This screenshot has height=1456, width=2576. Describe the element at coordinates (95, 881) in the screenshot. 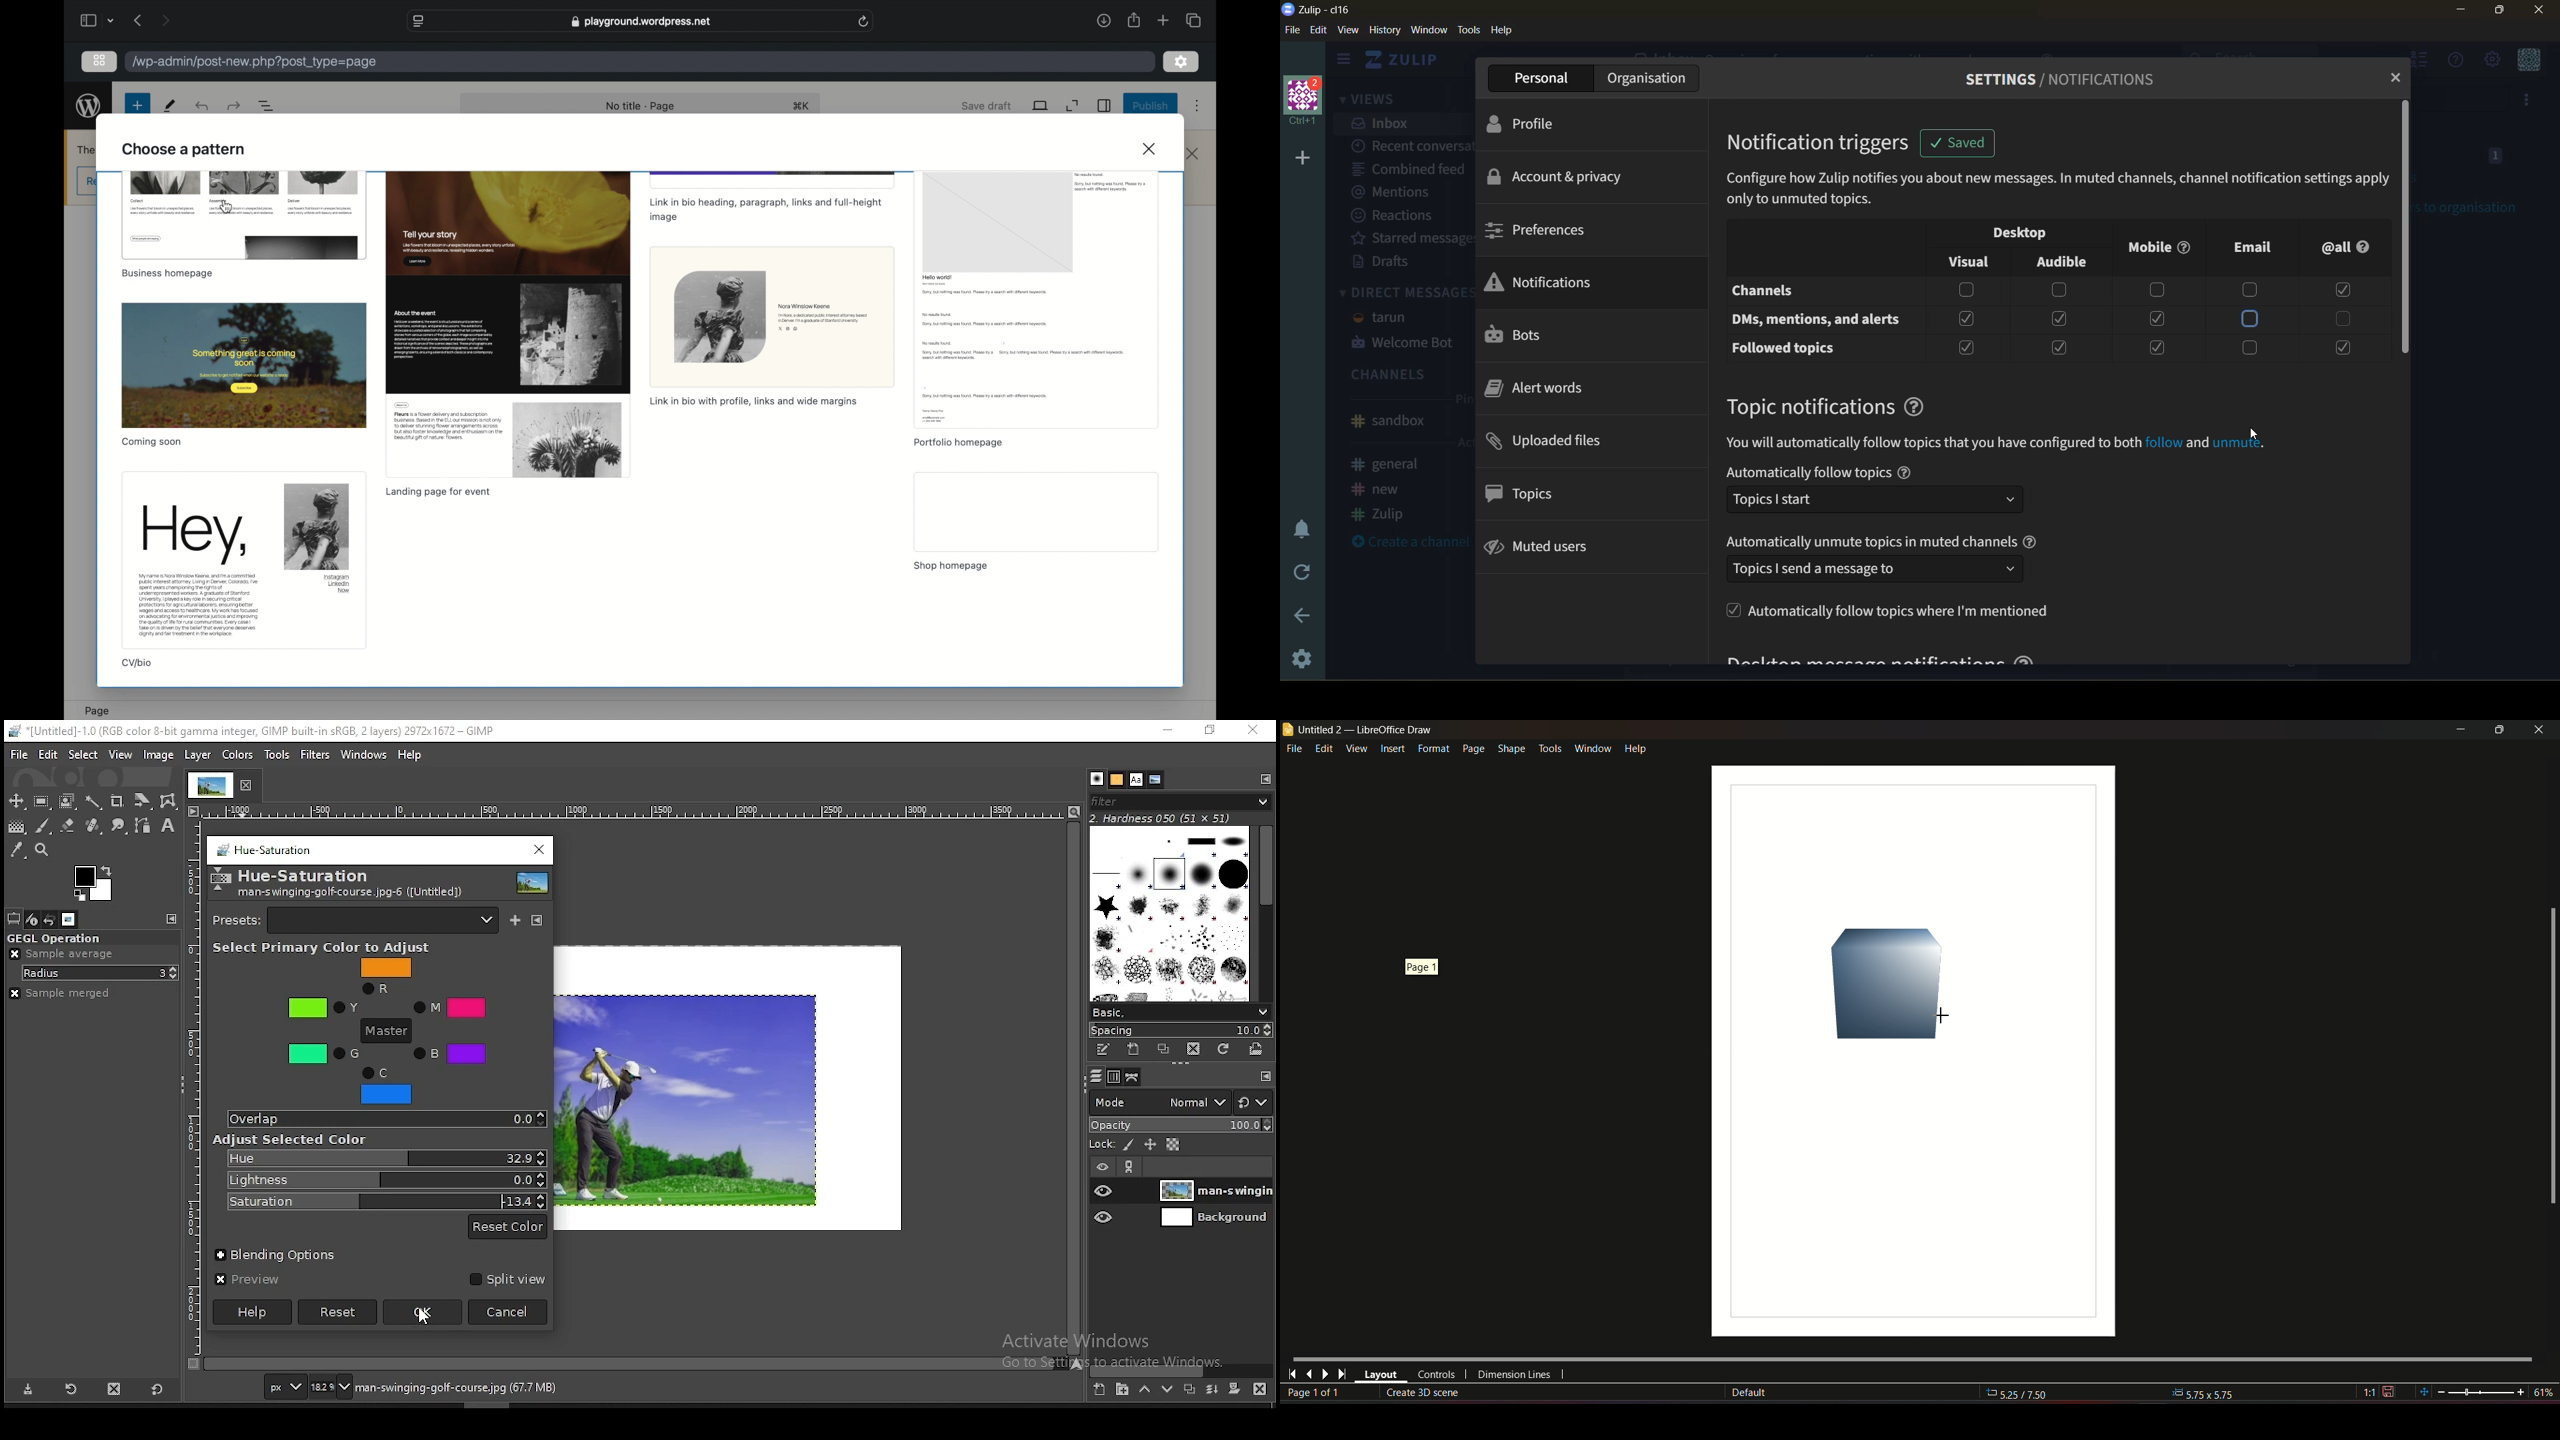

I see `colors` at that location.